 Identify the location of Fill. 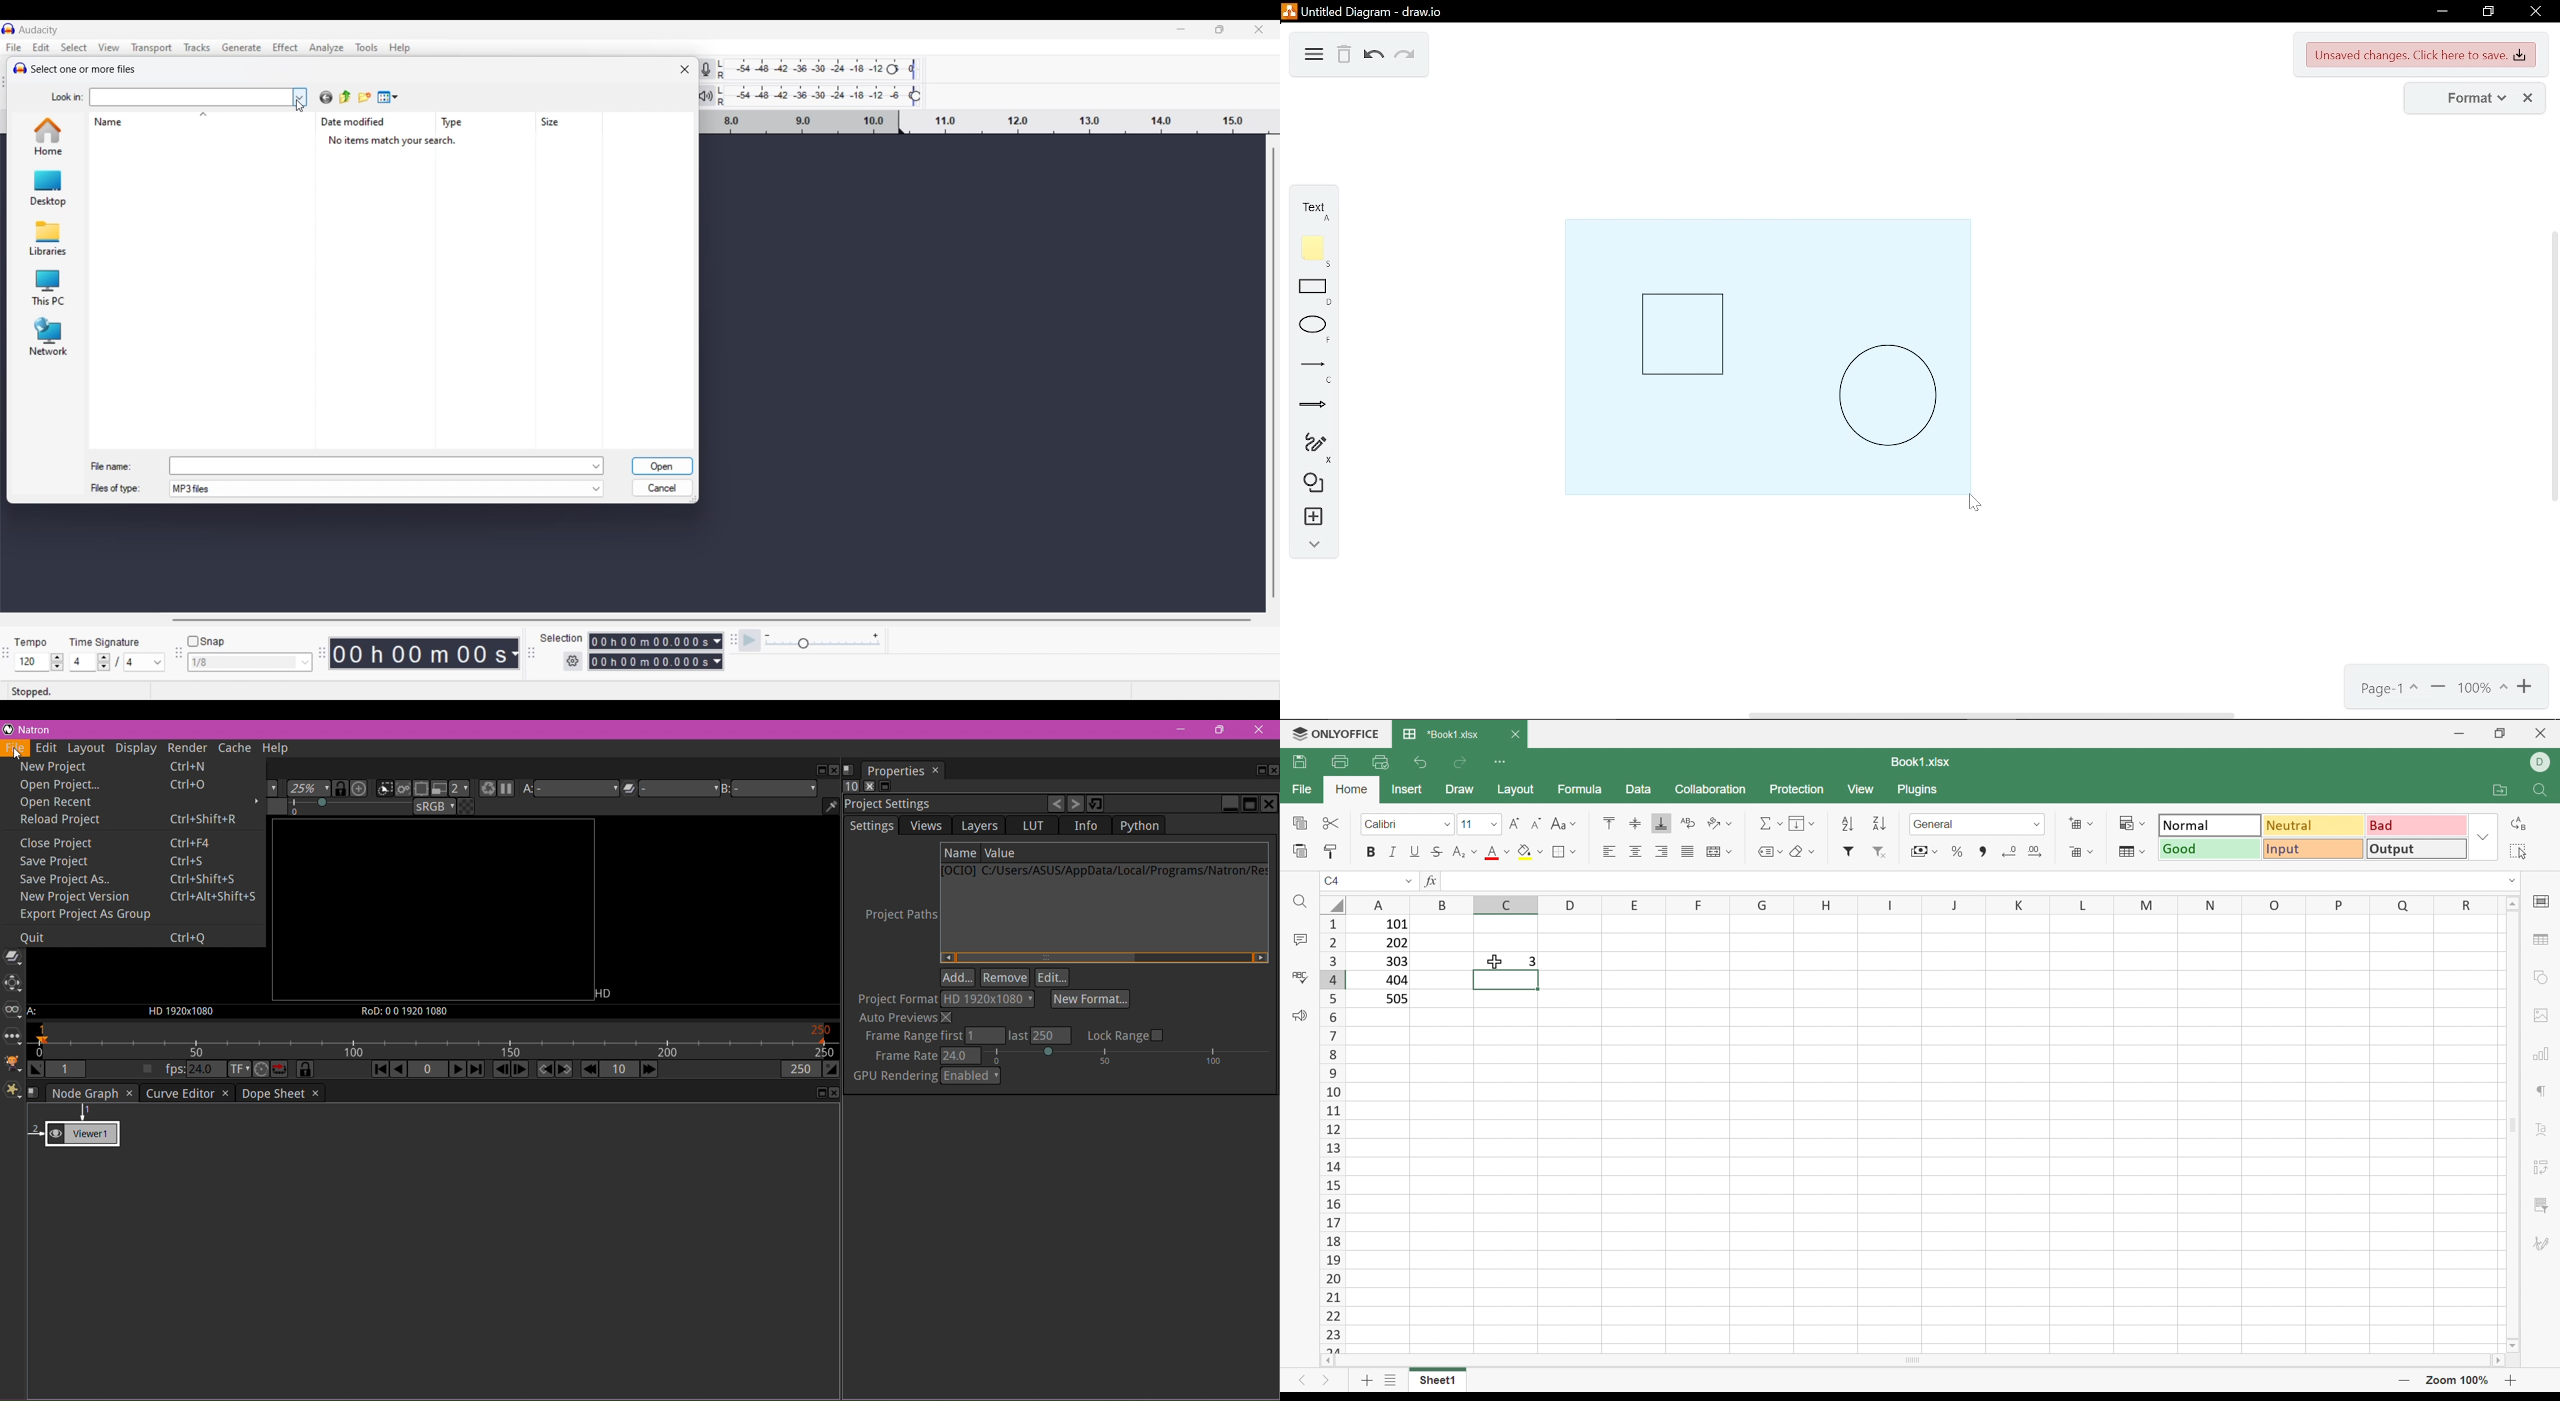
(1802, 824).